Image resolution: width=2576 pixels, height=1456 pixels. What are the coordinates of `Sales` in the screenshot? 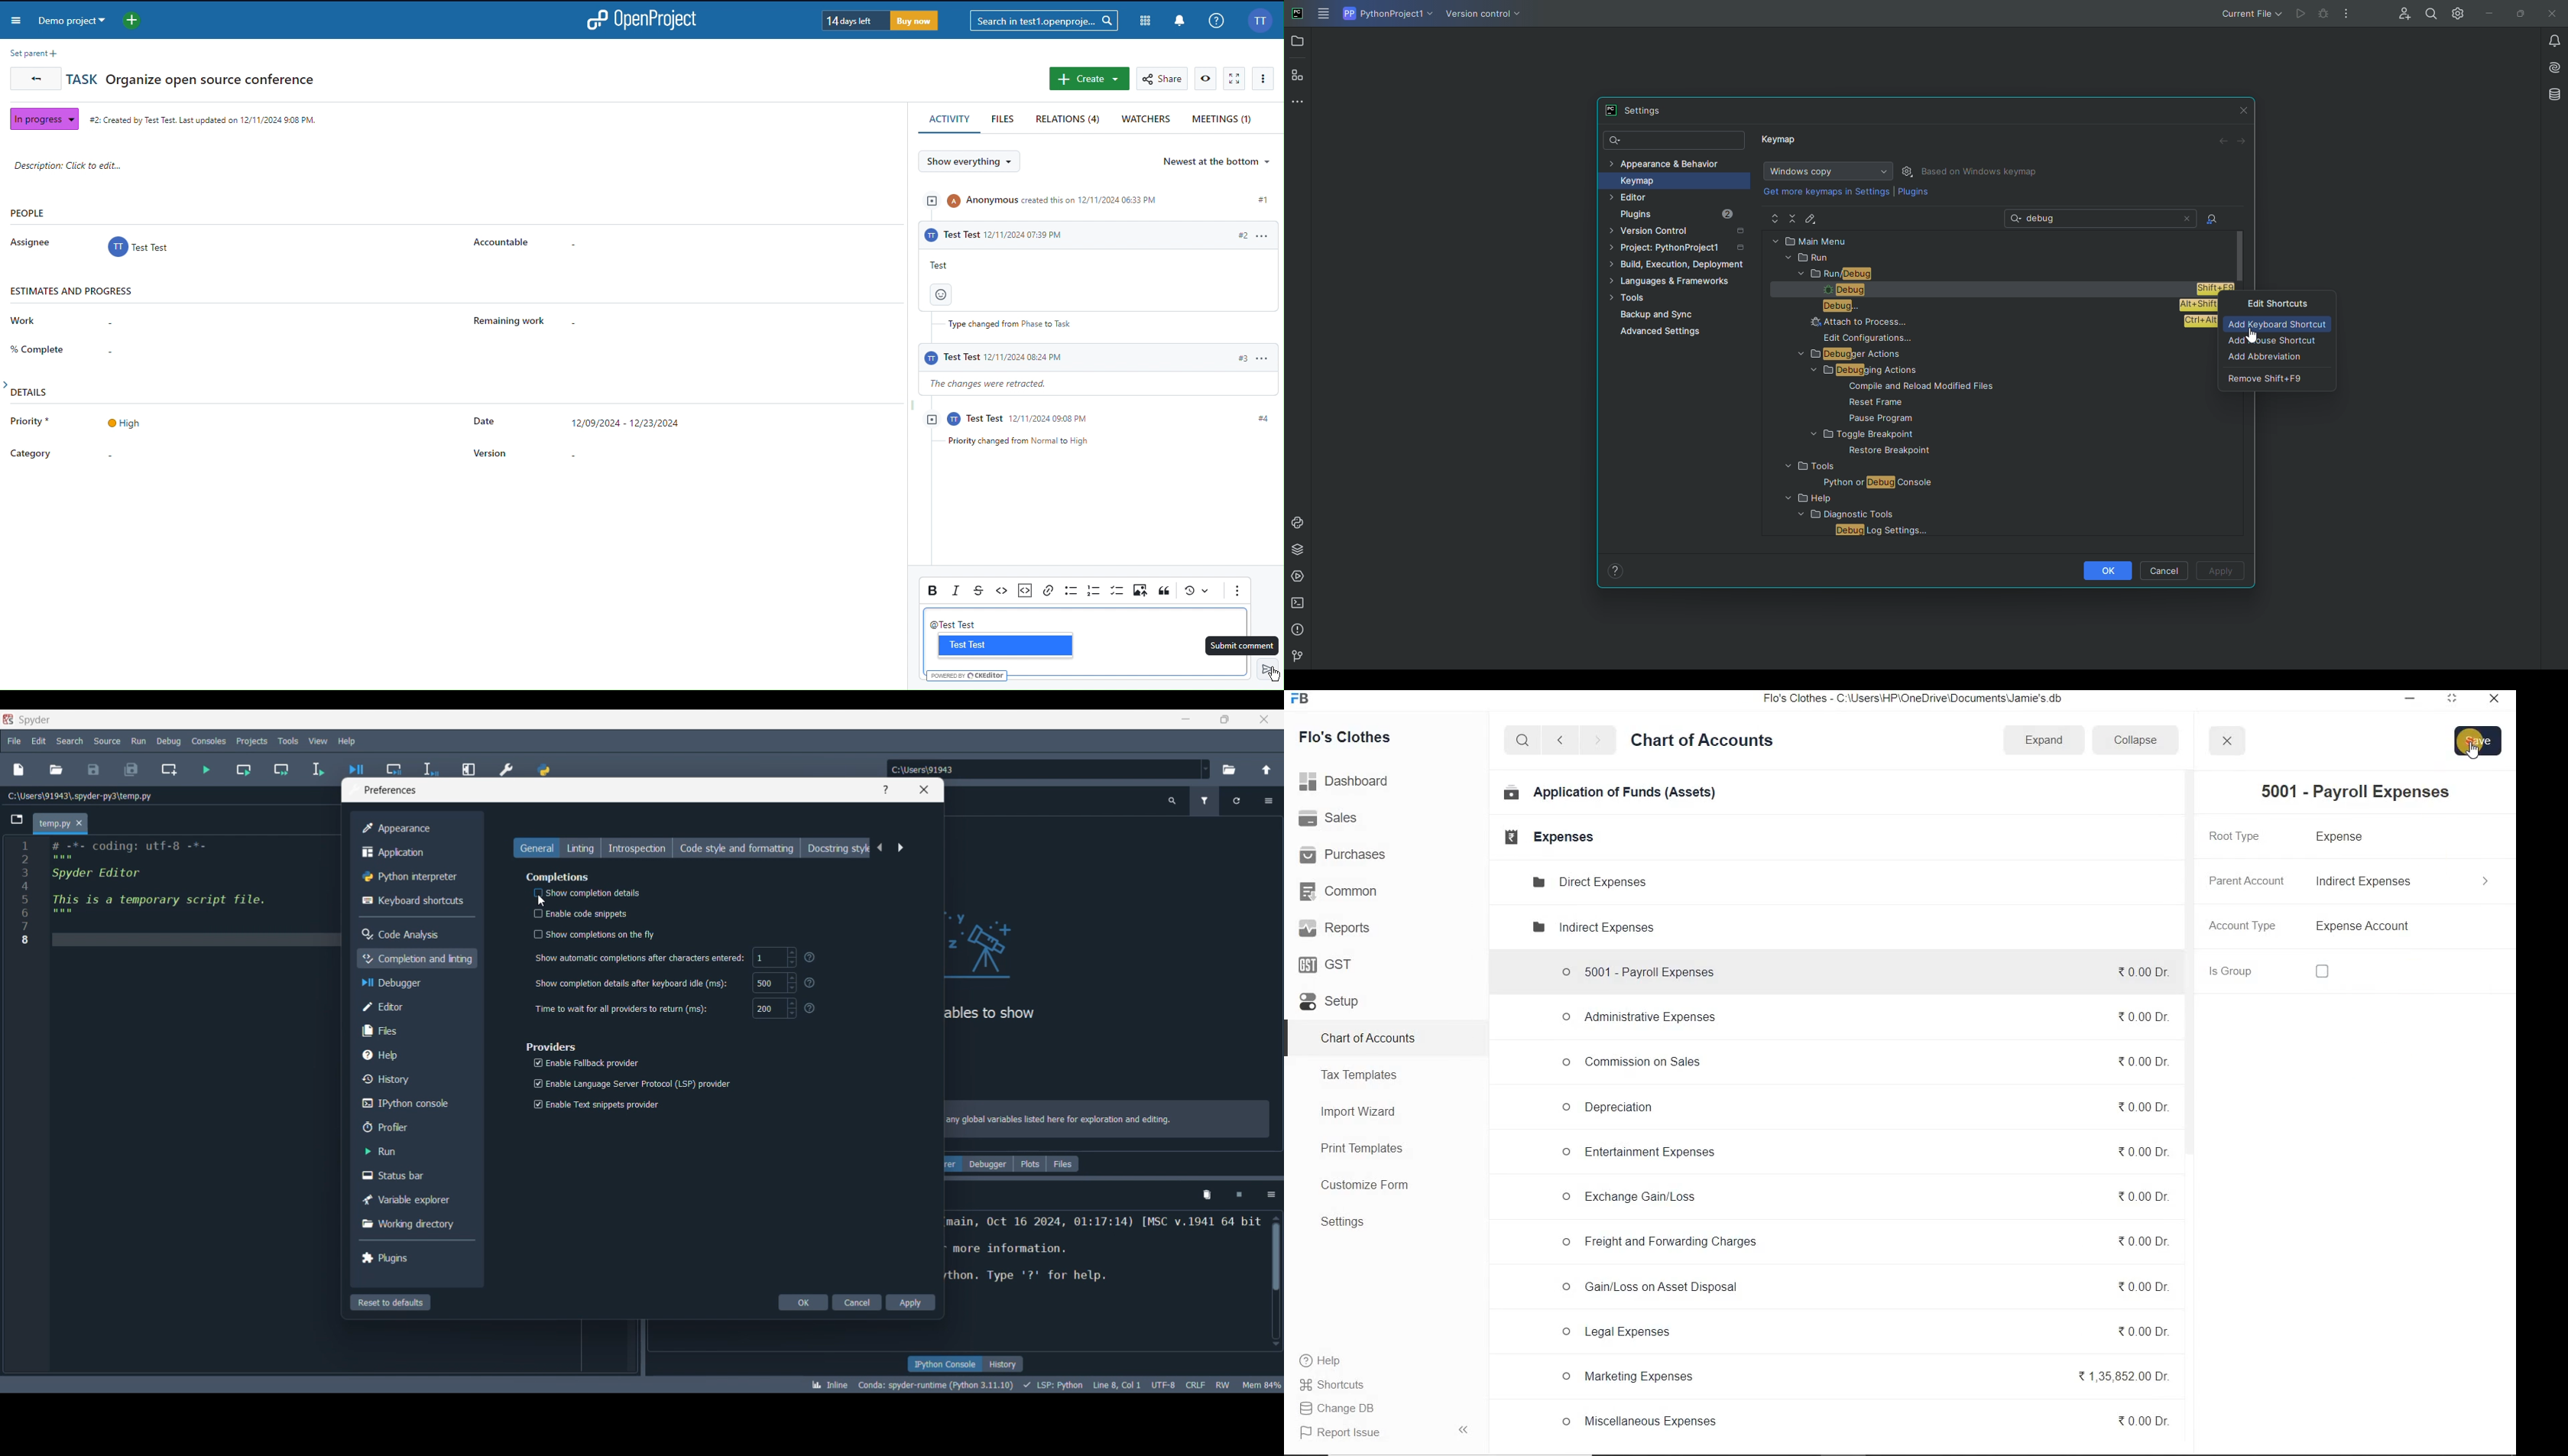 It's located at (1331, 818).